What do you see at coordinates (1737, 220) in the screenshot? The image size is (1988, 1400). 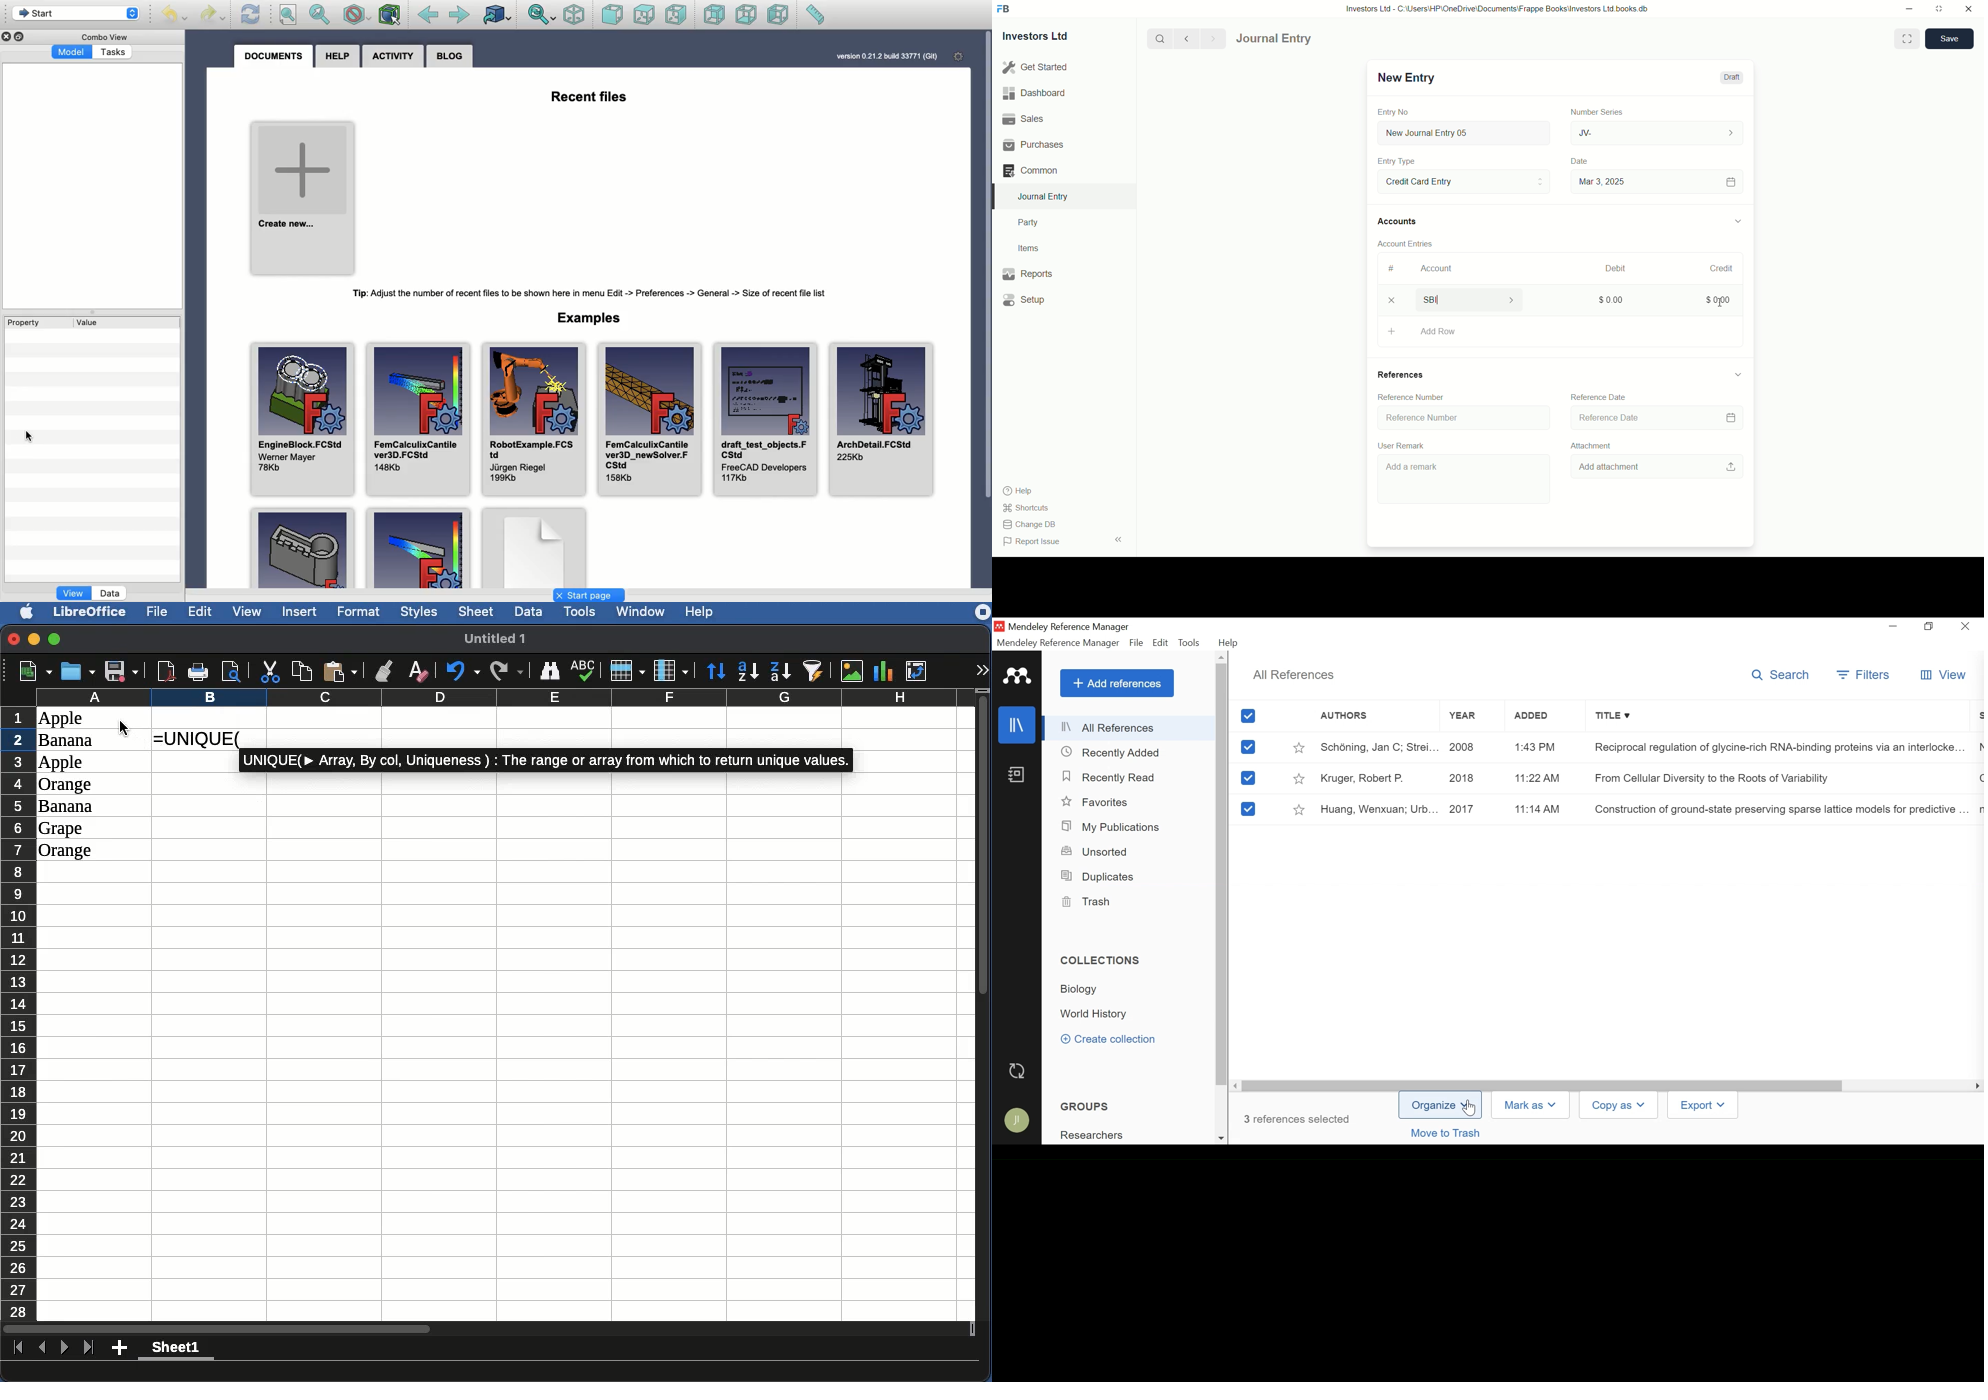 I see `expand/collapse` at bounding box center [1737, 220].